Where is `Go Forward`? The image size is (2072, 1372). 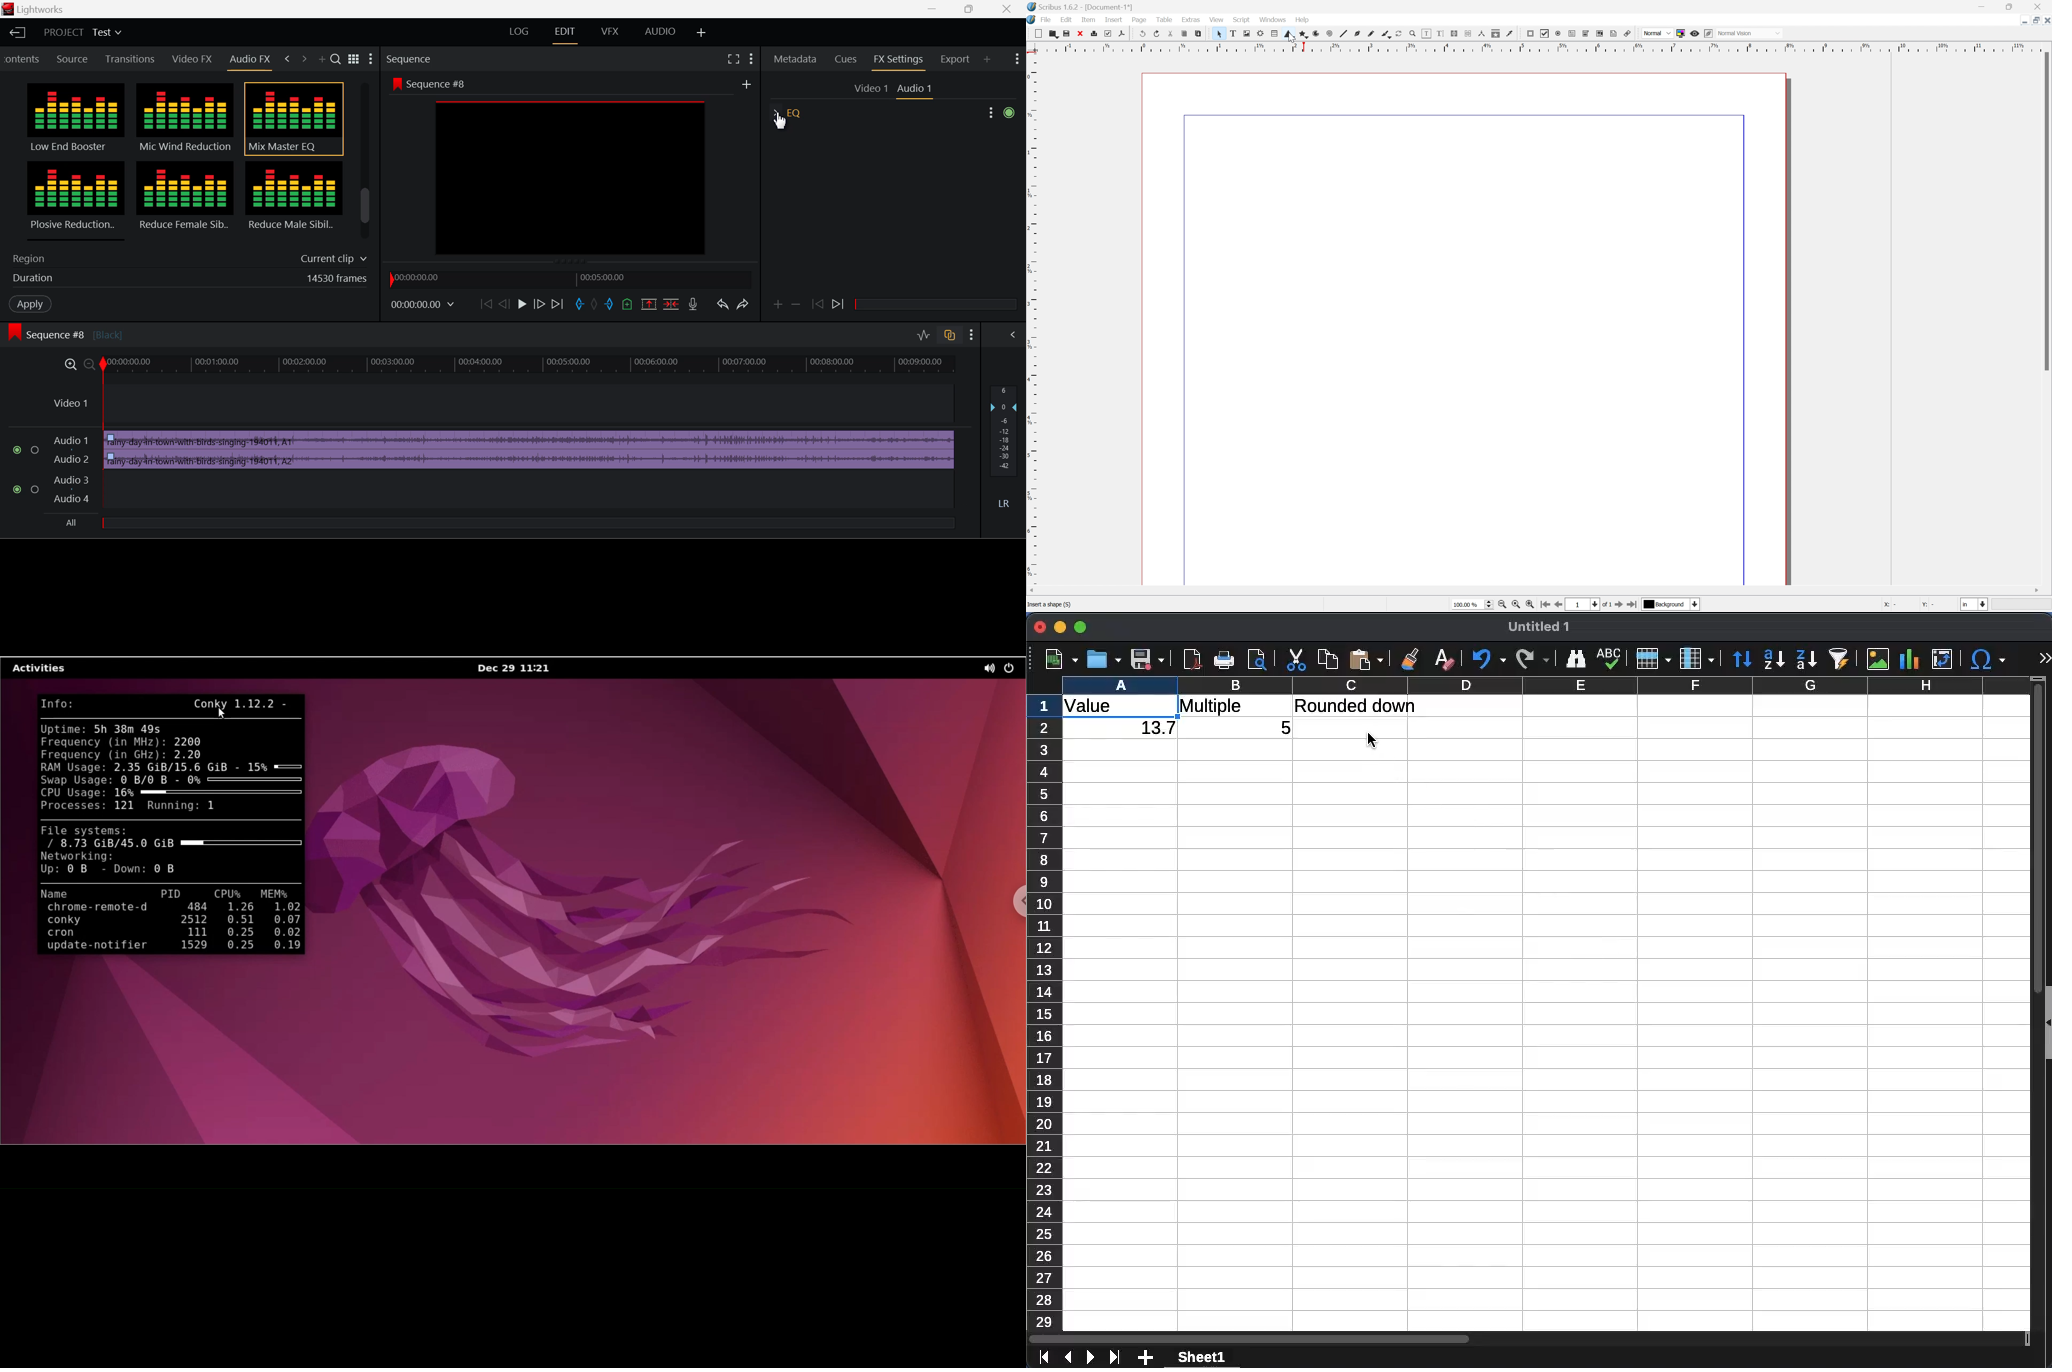 Go Forward is located at coordinates (539, 305).